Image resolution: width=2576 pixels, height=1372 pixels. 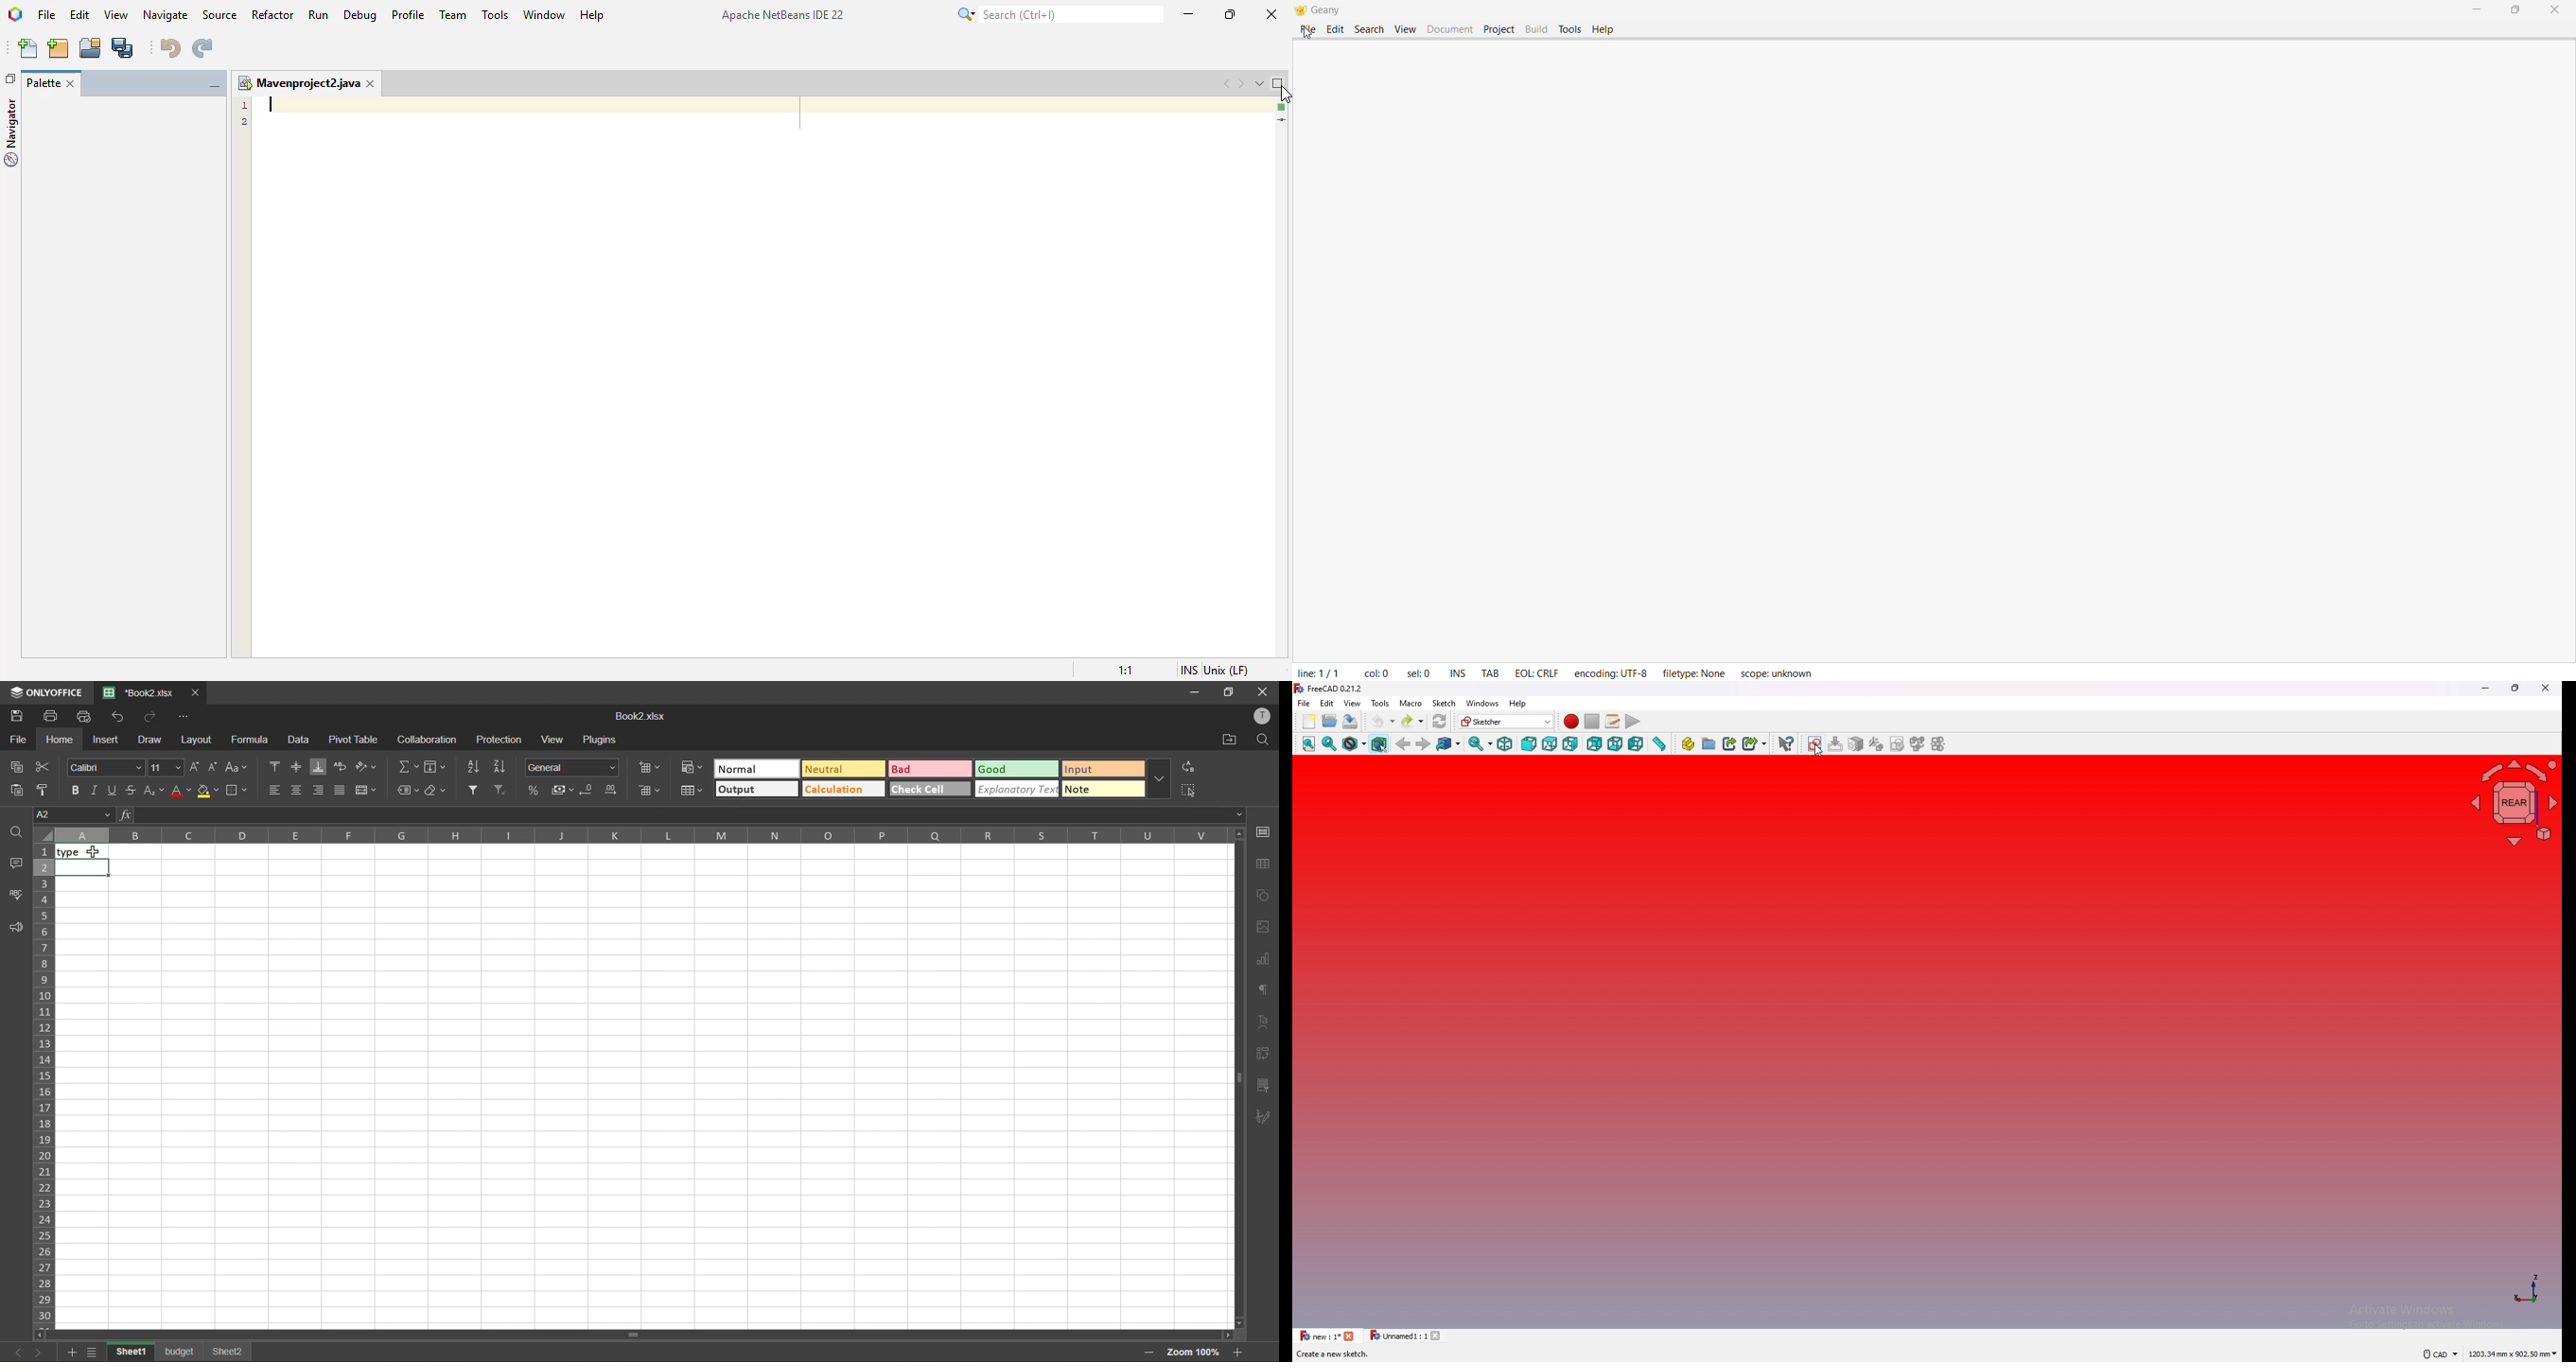 What do you see at coordinates (183, 1351) in the screenshot?
I see `sheet names` at bounding box center [183, 1351].